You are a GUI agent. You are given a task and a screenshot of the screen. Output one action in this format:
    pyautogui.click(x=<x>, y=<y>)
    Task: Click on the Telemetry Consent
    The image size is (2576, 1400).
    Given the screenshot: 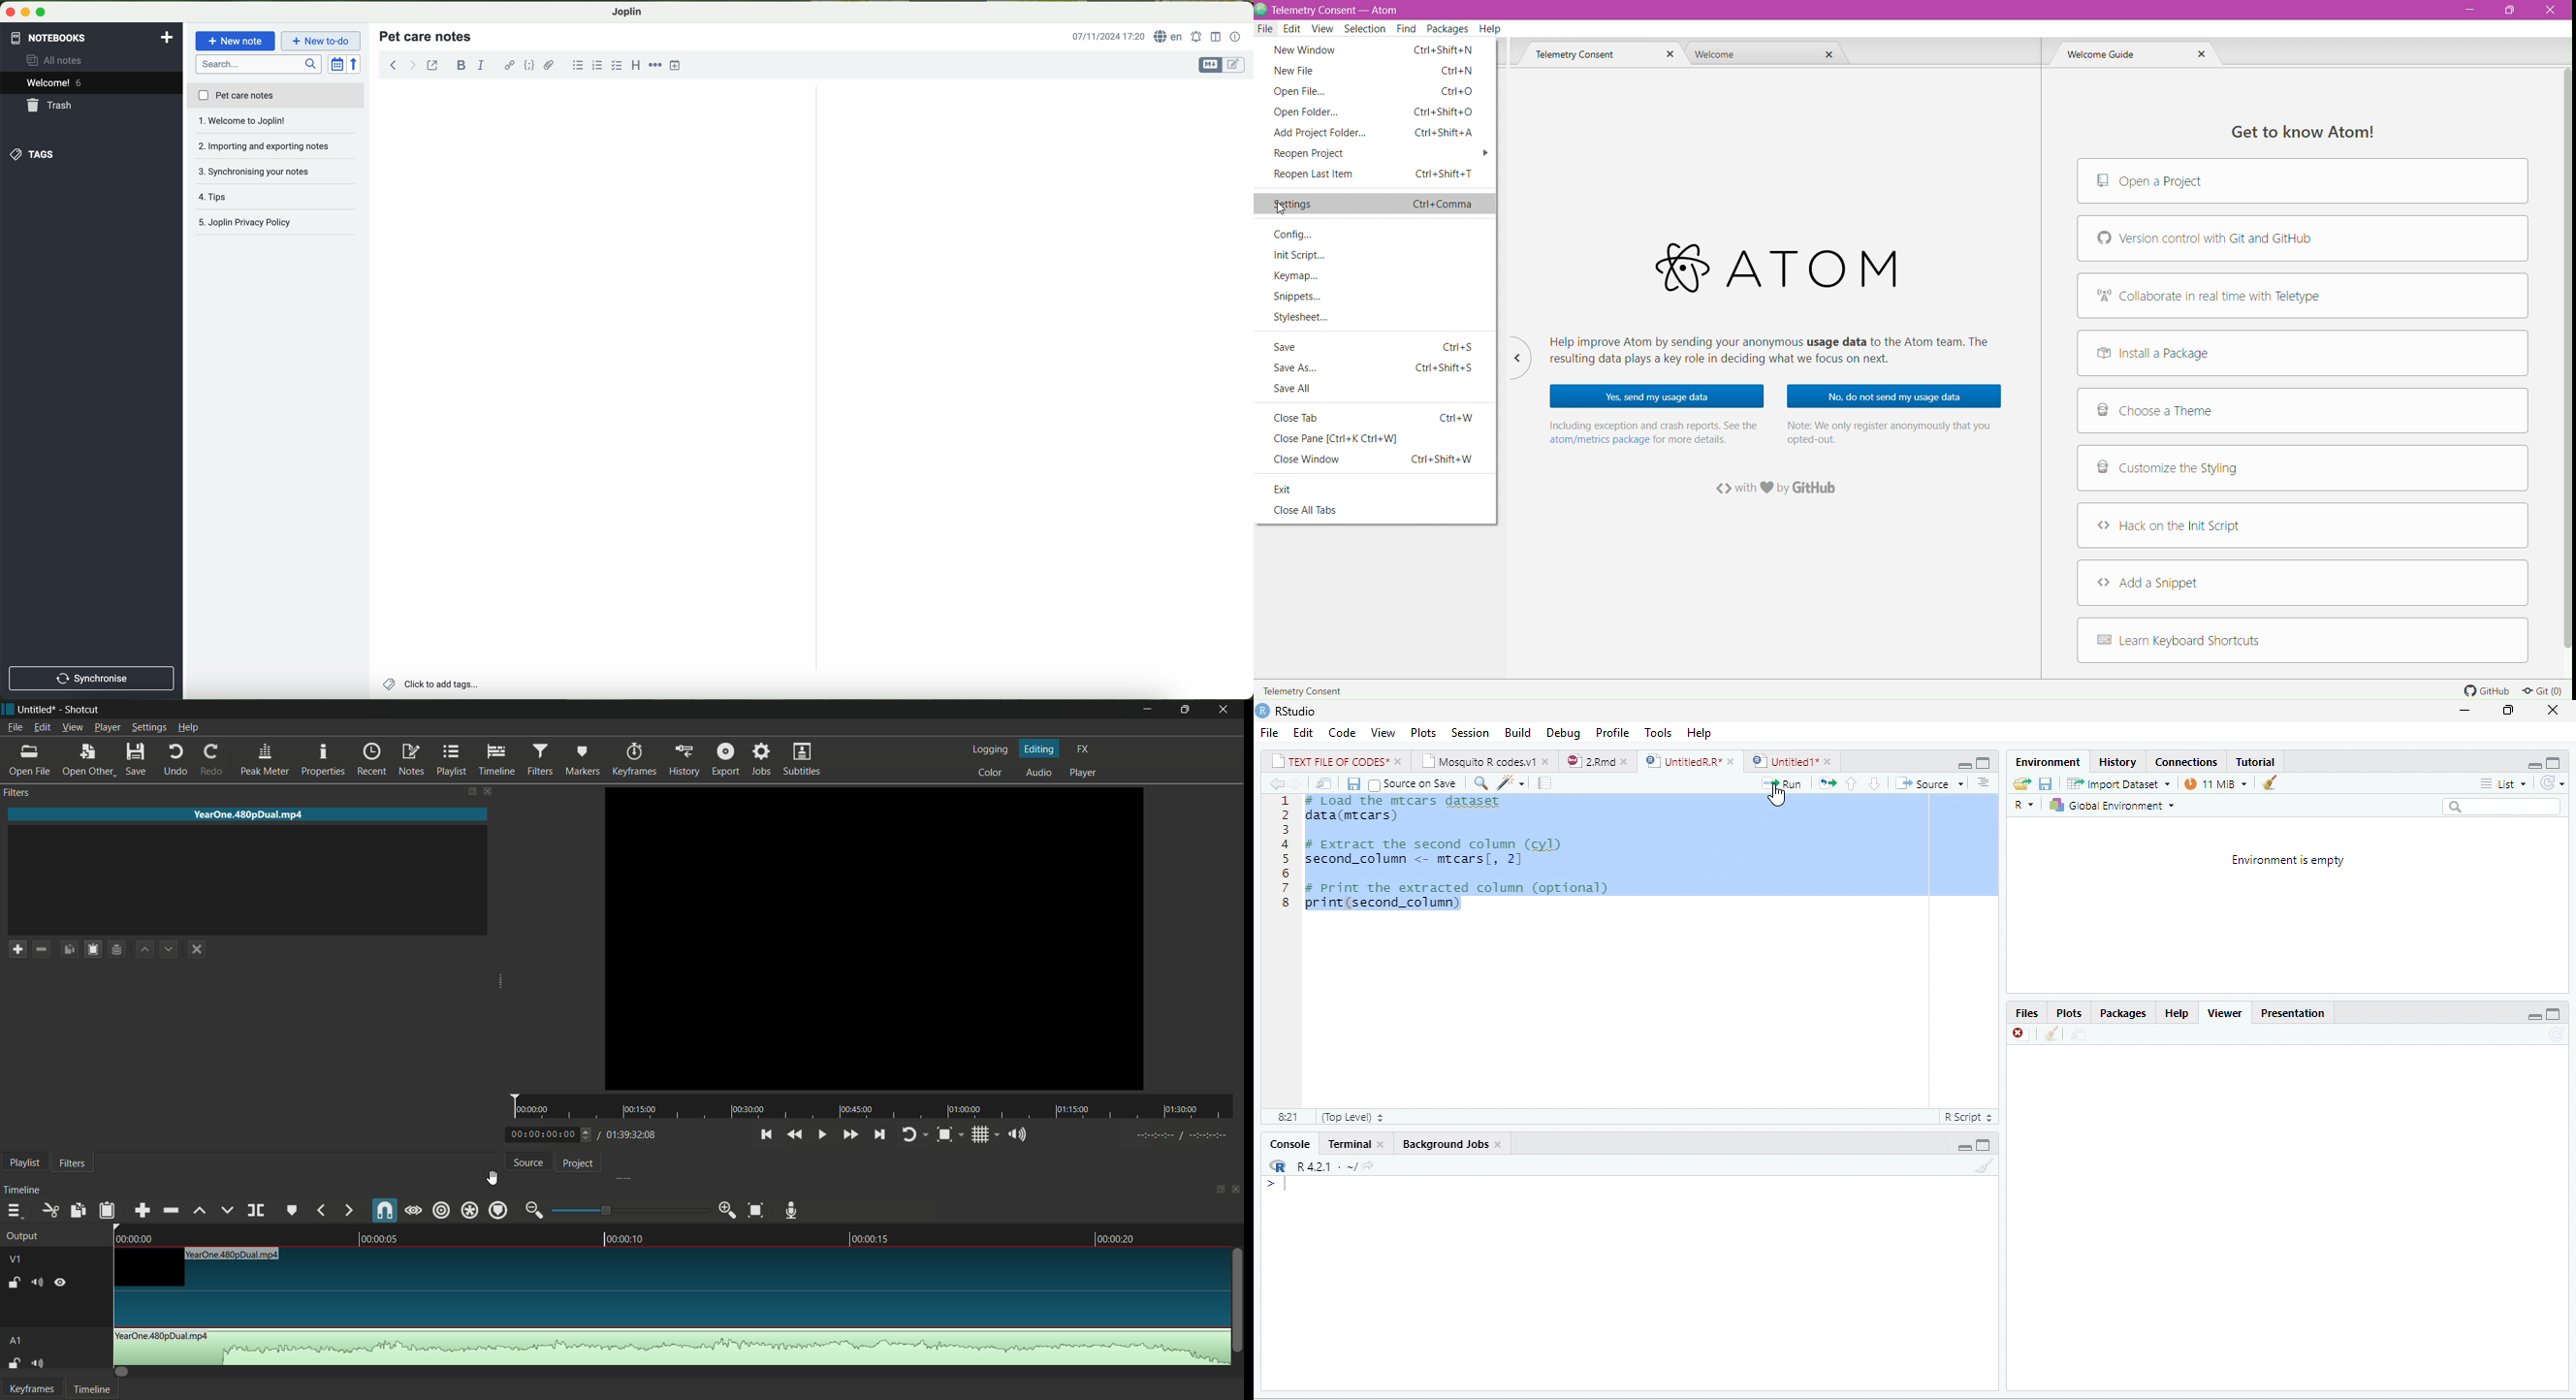 What is the action you would take?
    pyautogui.click(x=1303, y=689)
    